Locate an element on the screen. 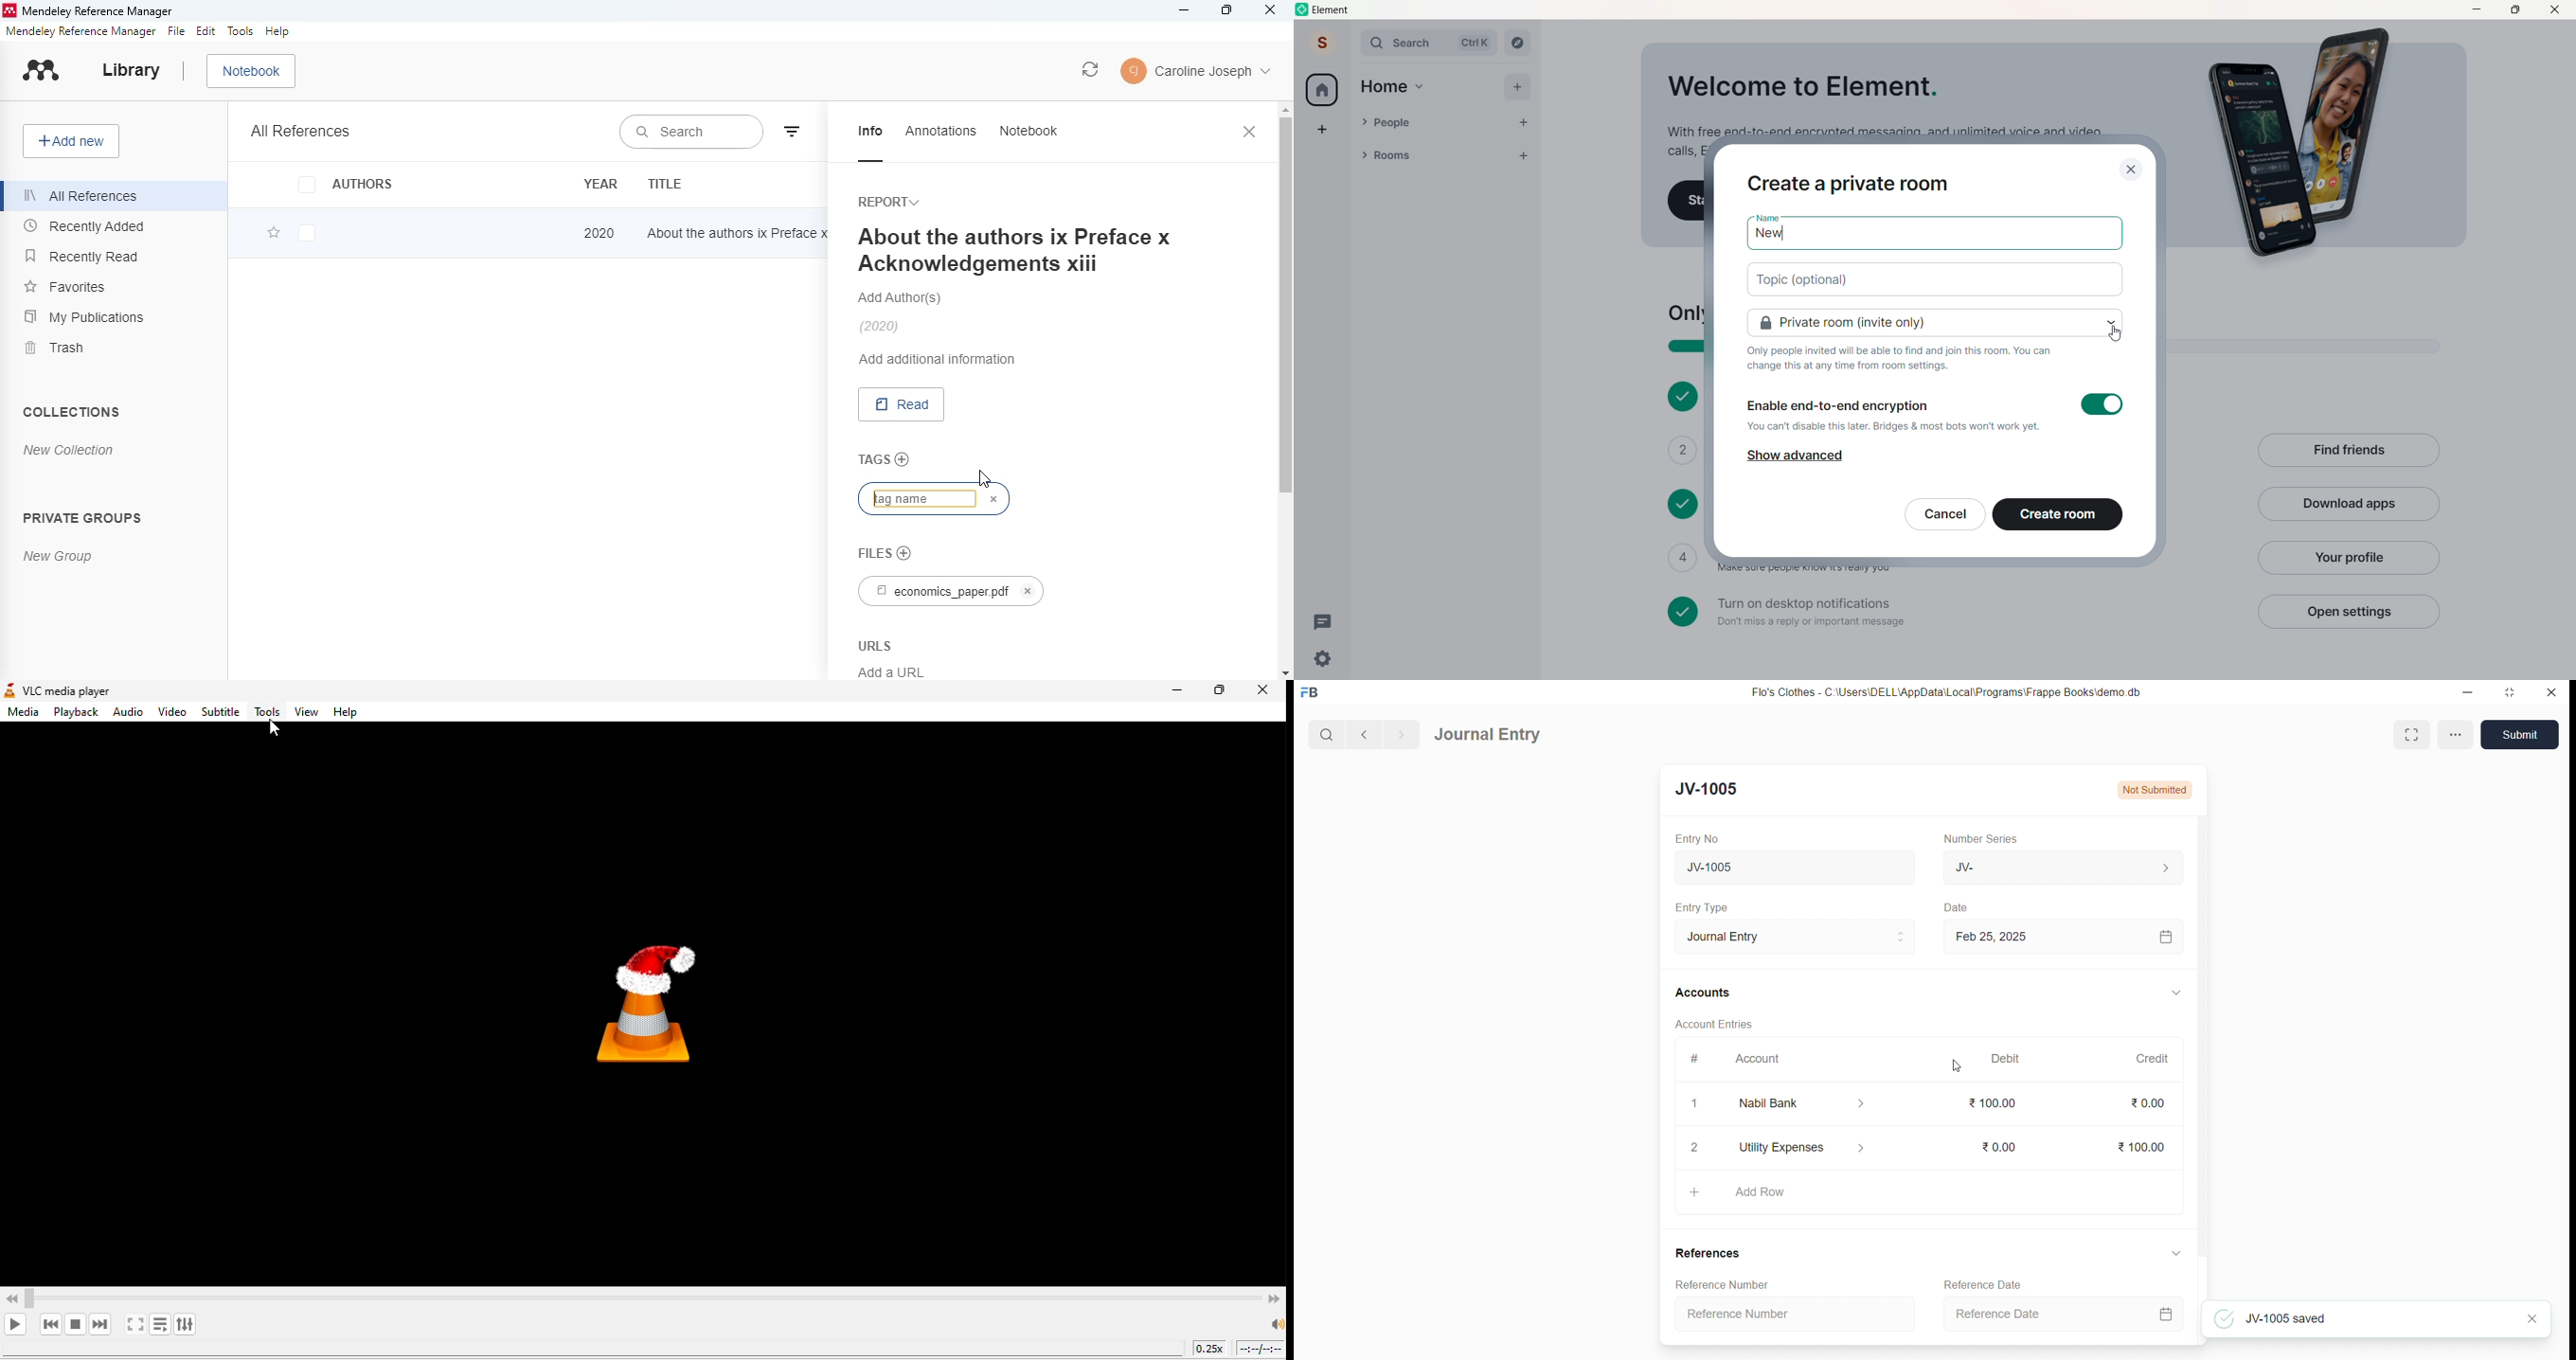 The height and width of the screenshot is (1372, 2576). typing tag name is located at coordinates (920, 495).